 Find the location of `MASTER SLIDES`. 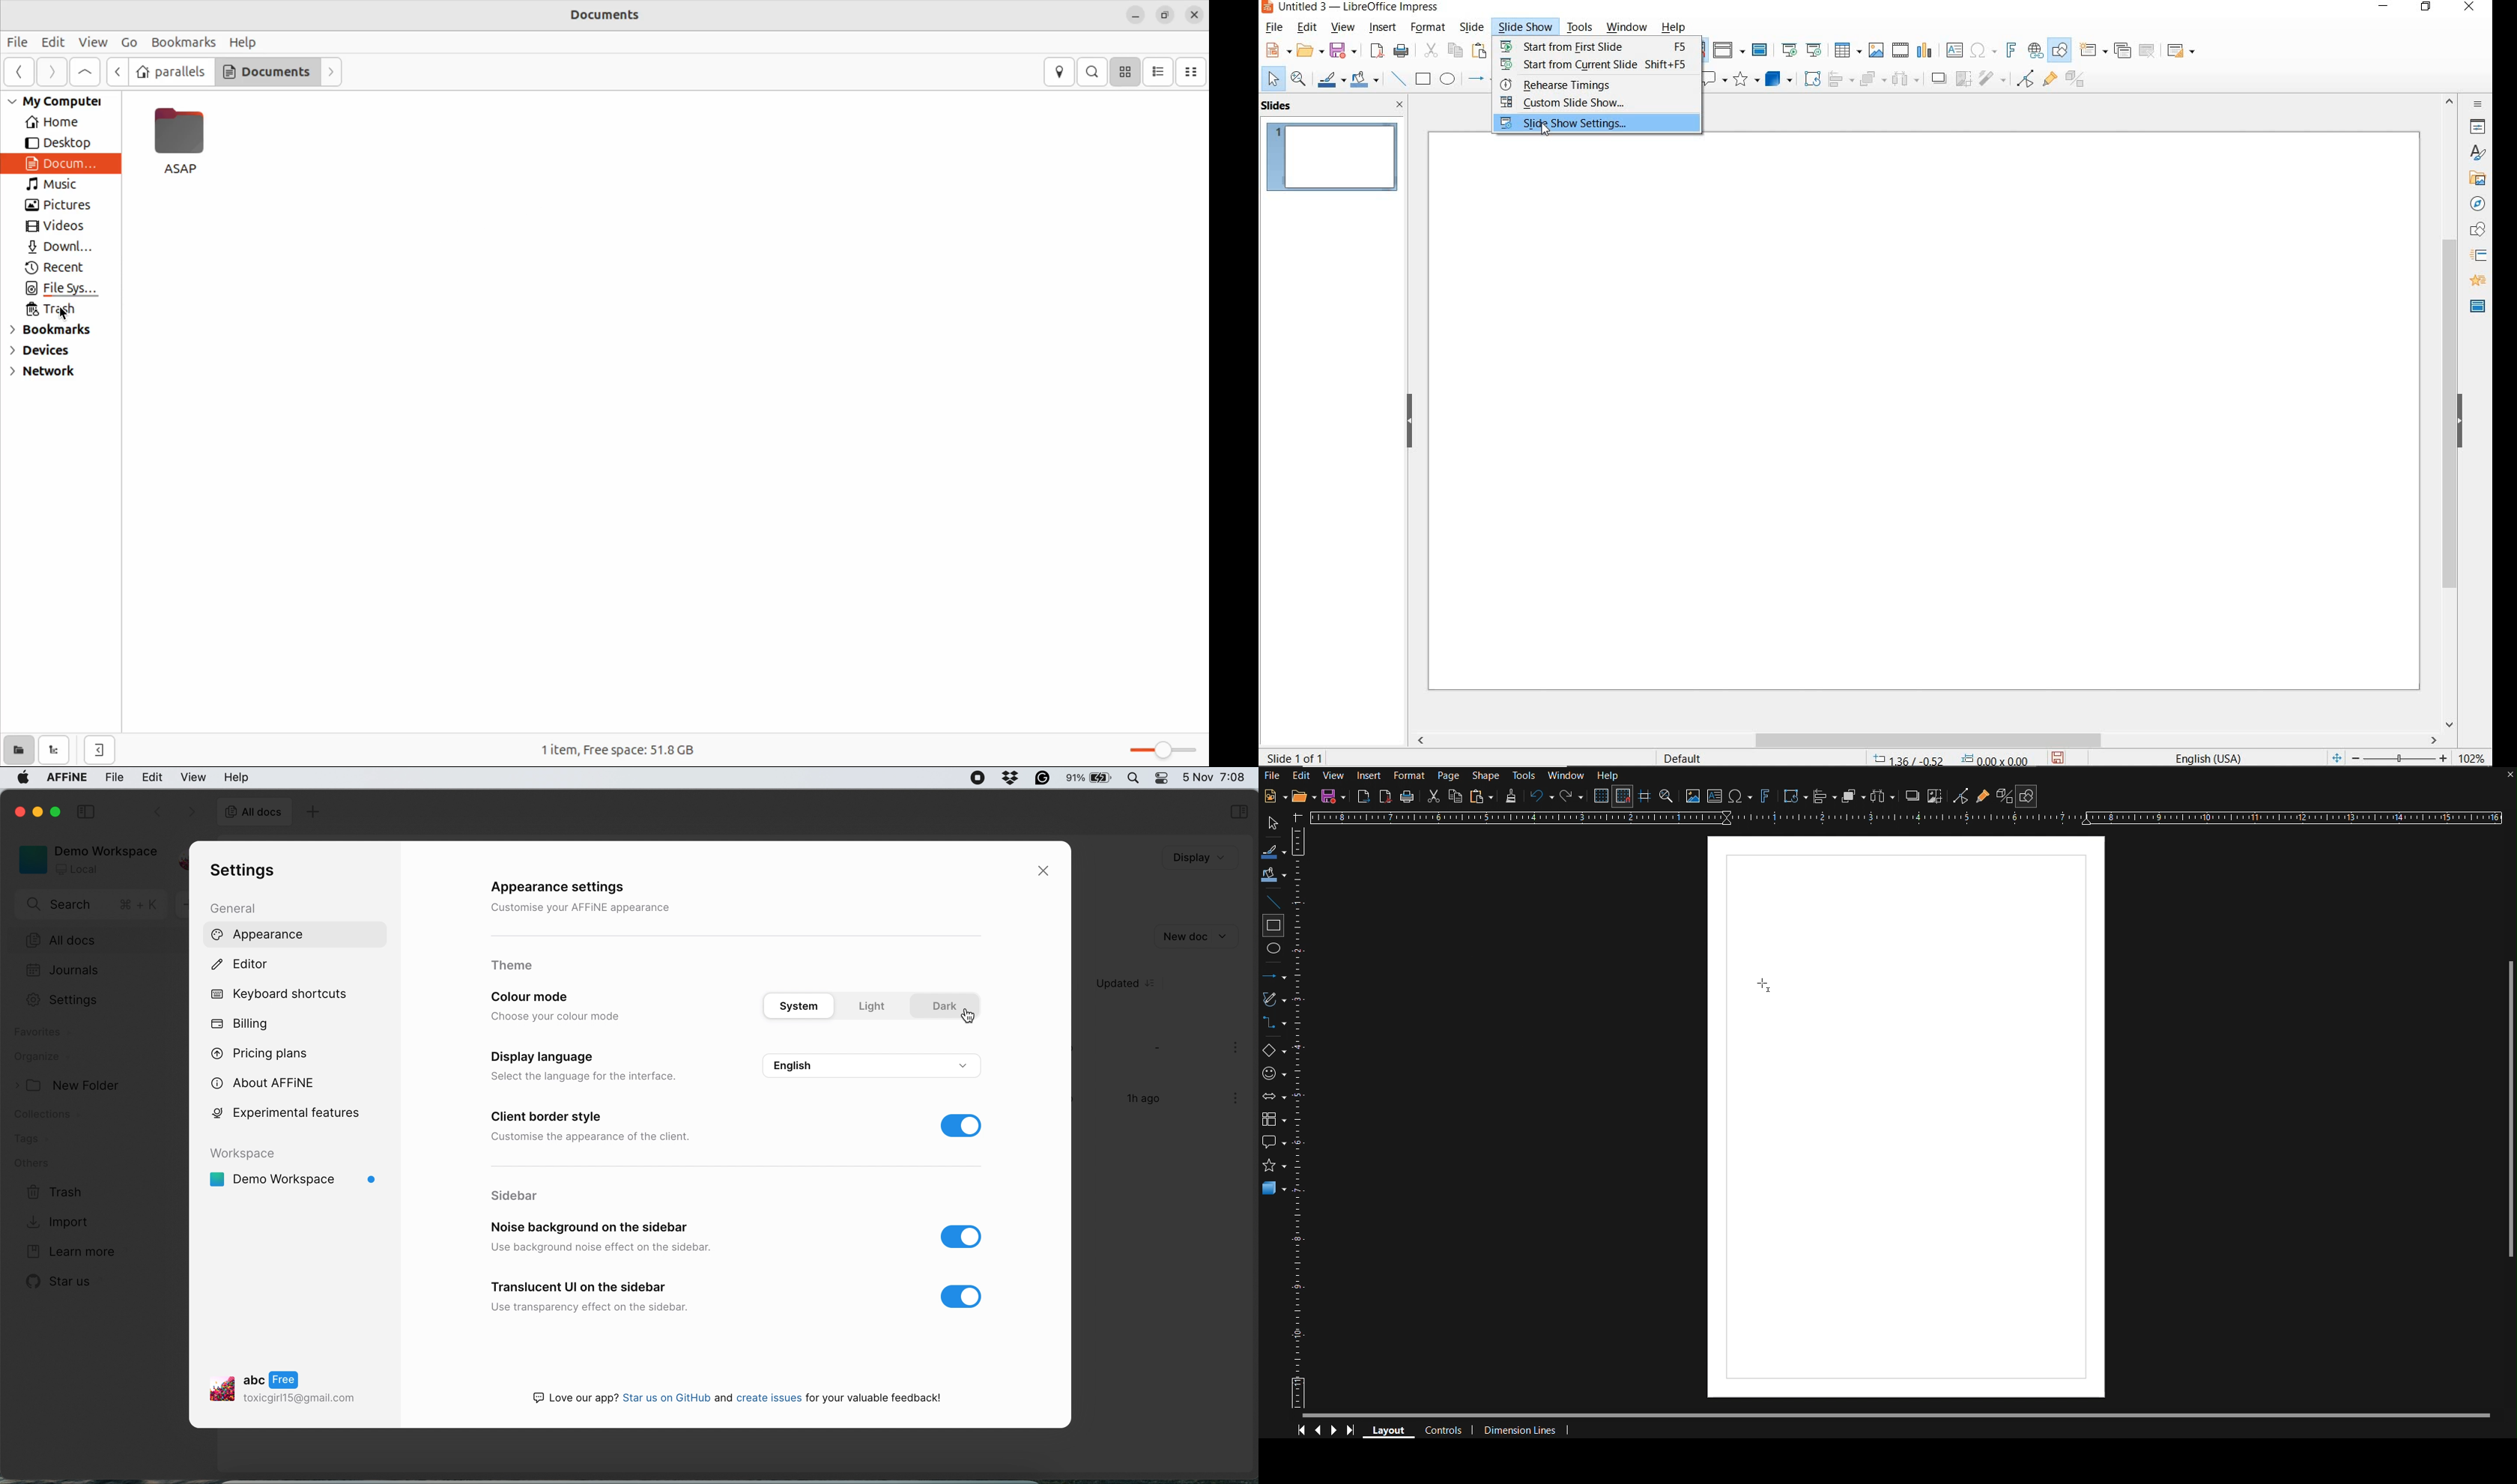

MASTER SLIDES is located at coordinates (2478, 307).